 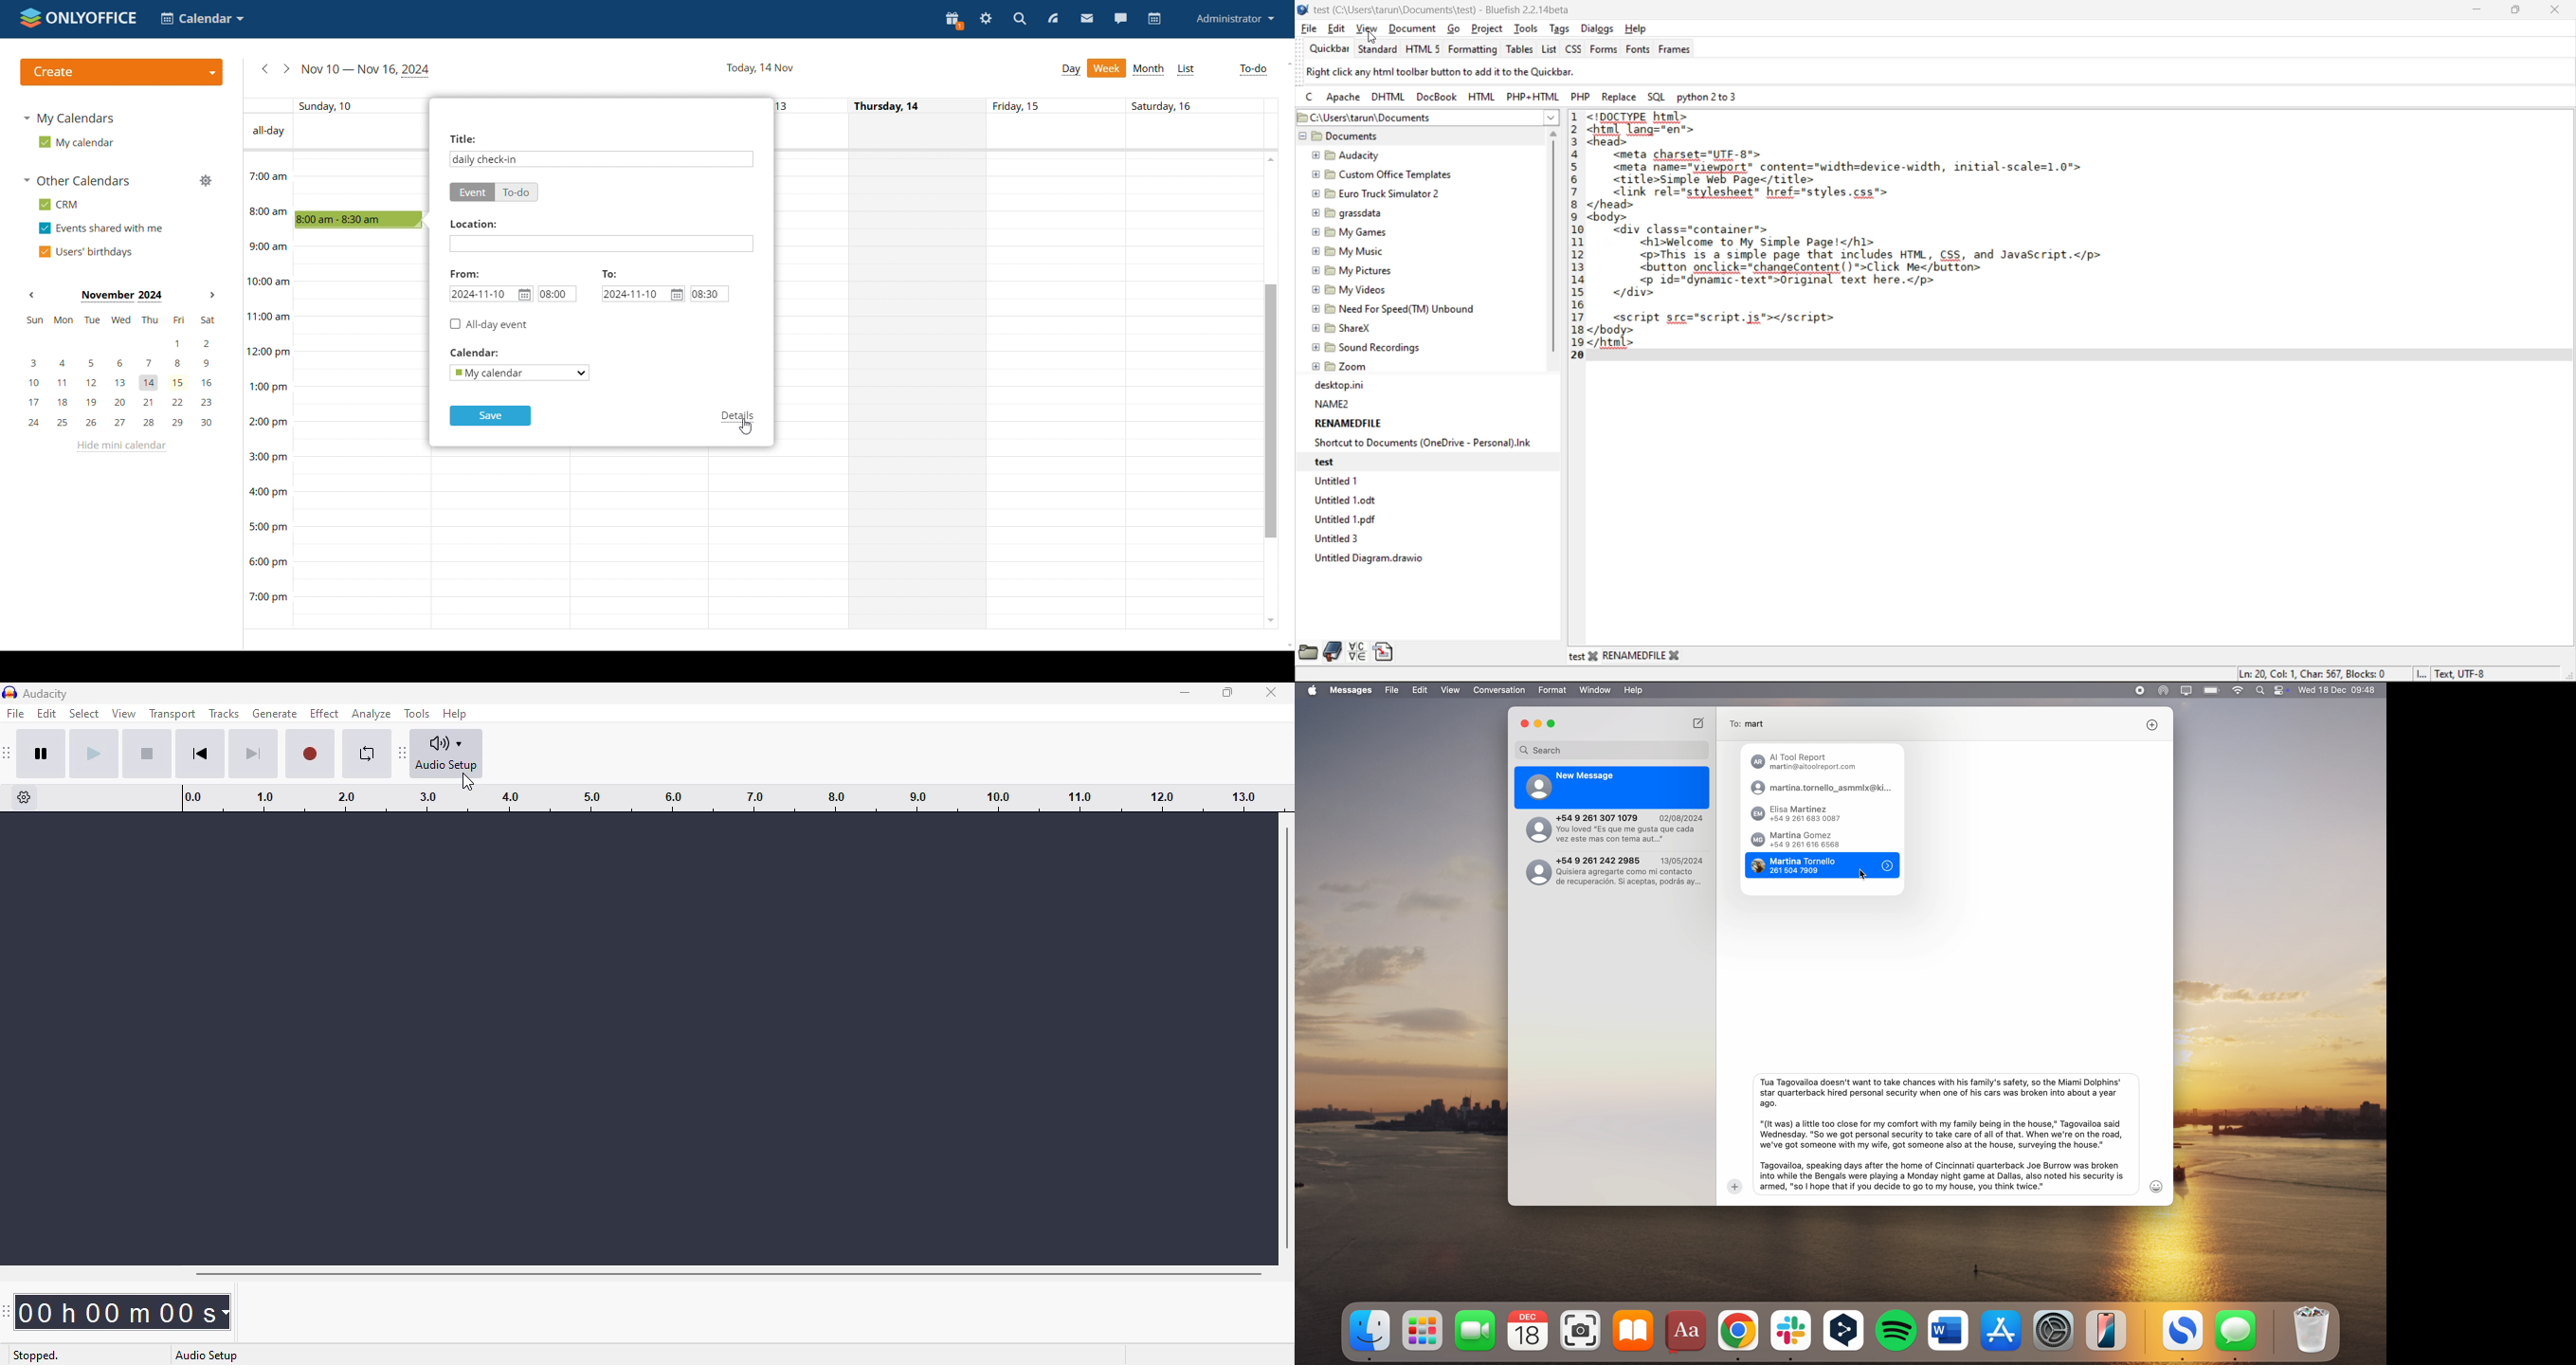 What do you see at coordinates (1612, 750) in the screenshot?
I see `search bar` at bounding box center [1612, 750].